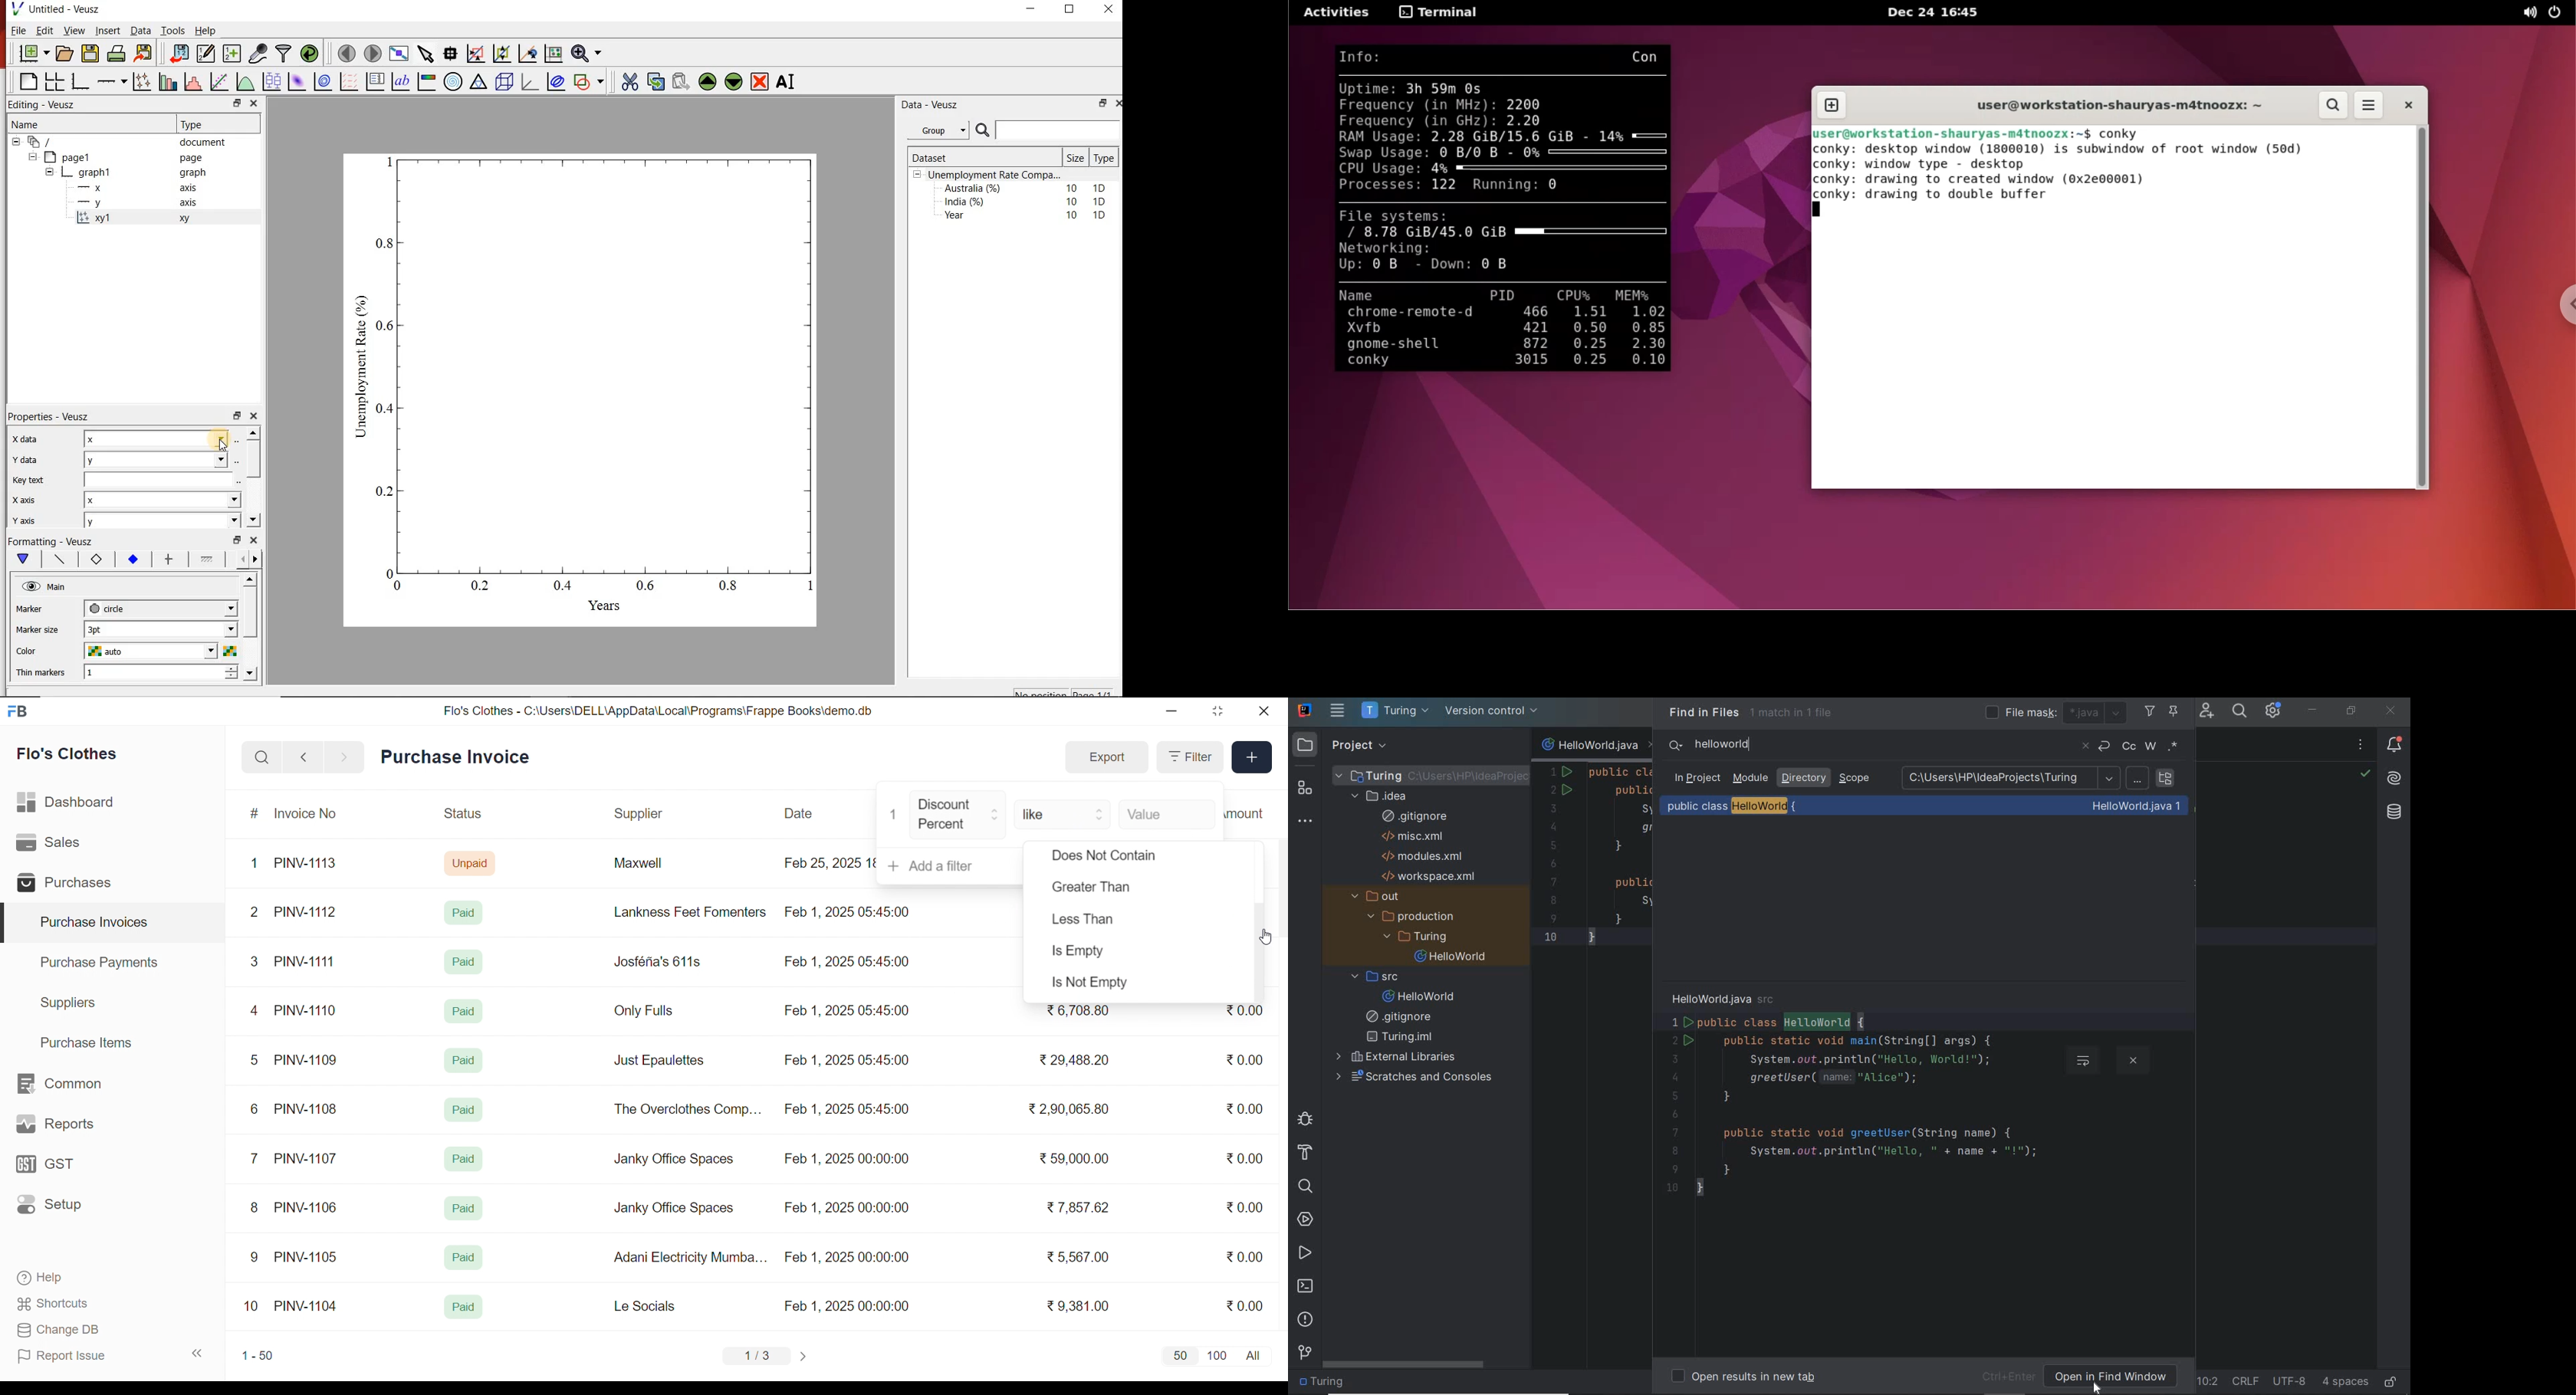 This screenshot has width=2576, height=1400. What do you see at coordinates (467, 912) in the screenshot?
I see `Paid` at bounding box center [467, 912].